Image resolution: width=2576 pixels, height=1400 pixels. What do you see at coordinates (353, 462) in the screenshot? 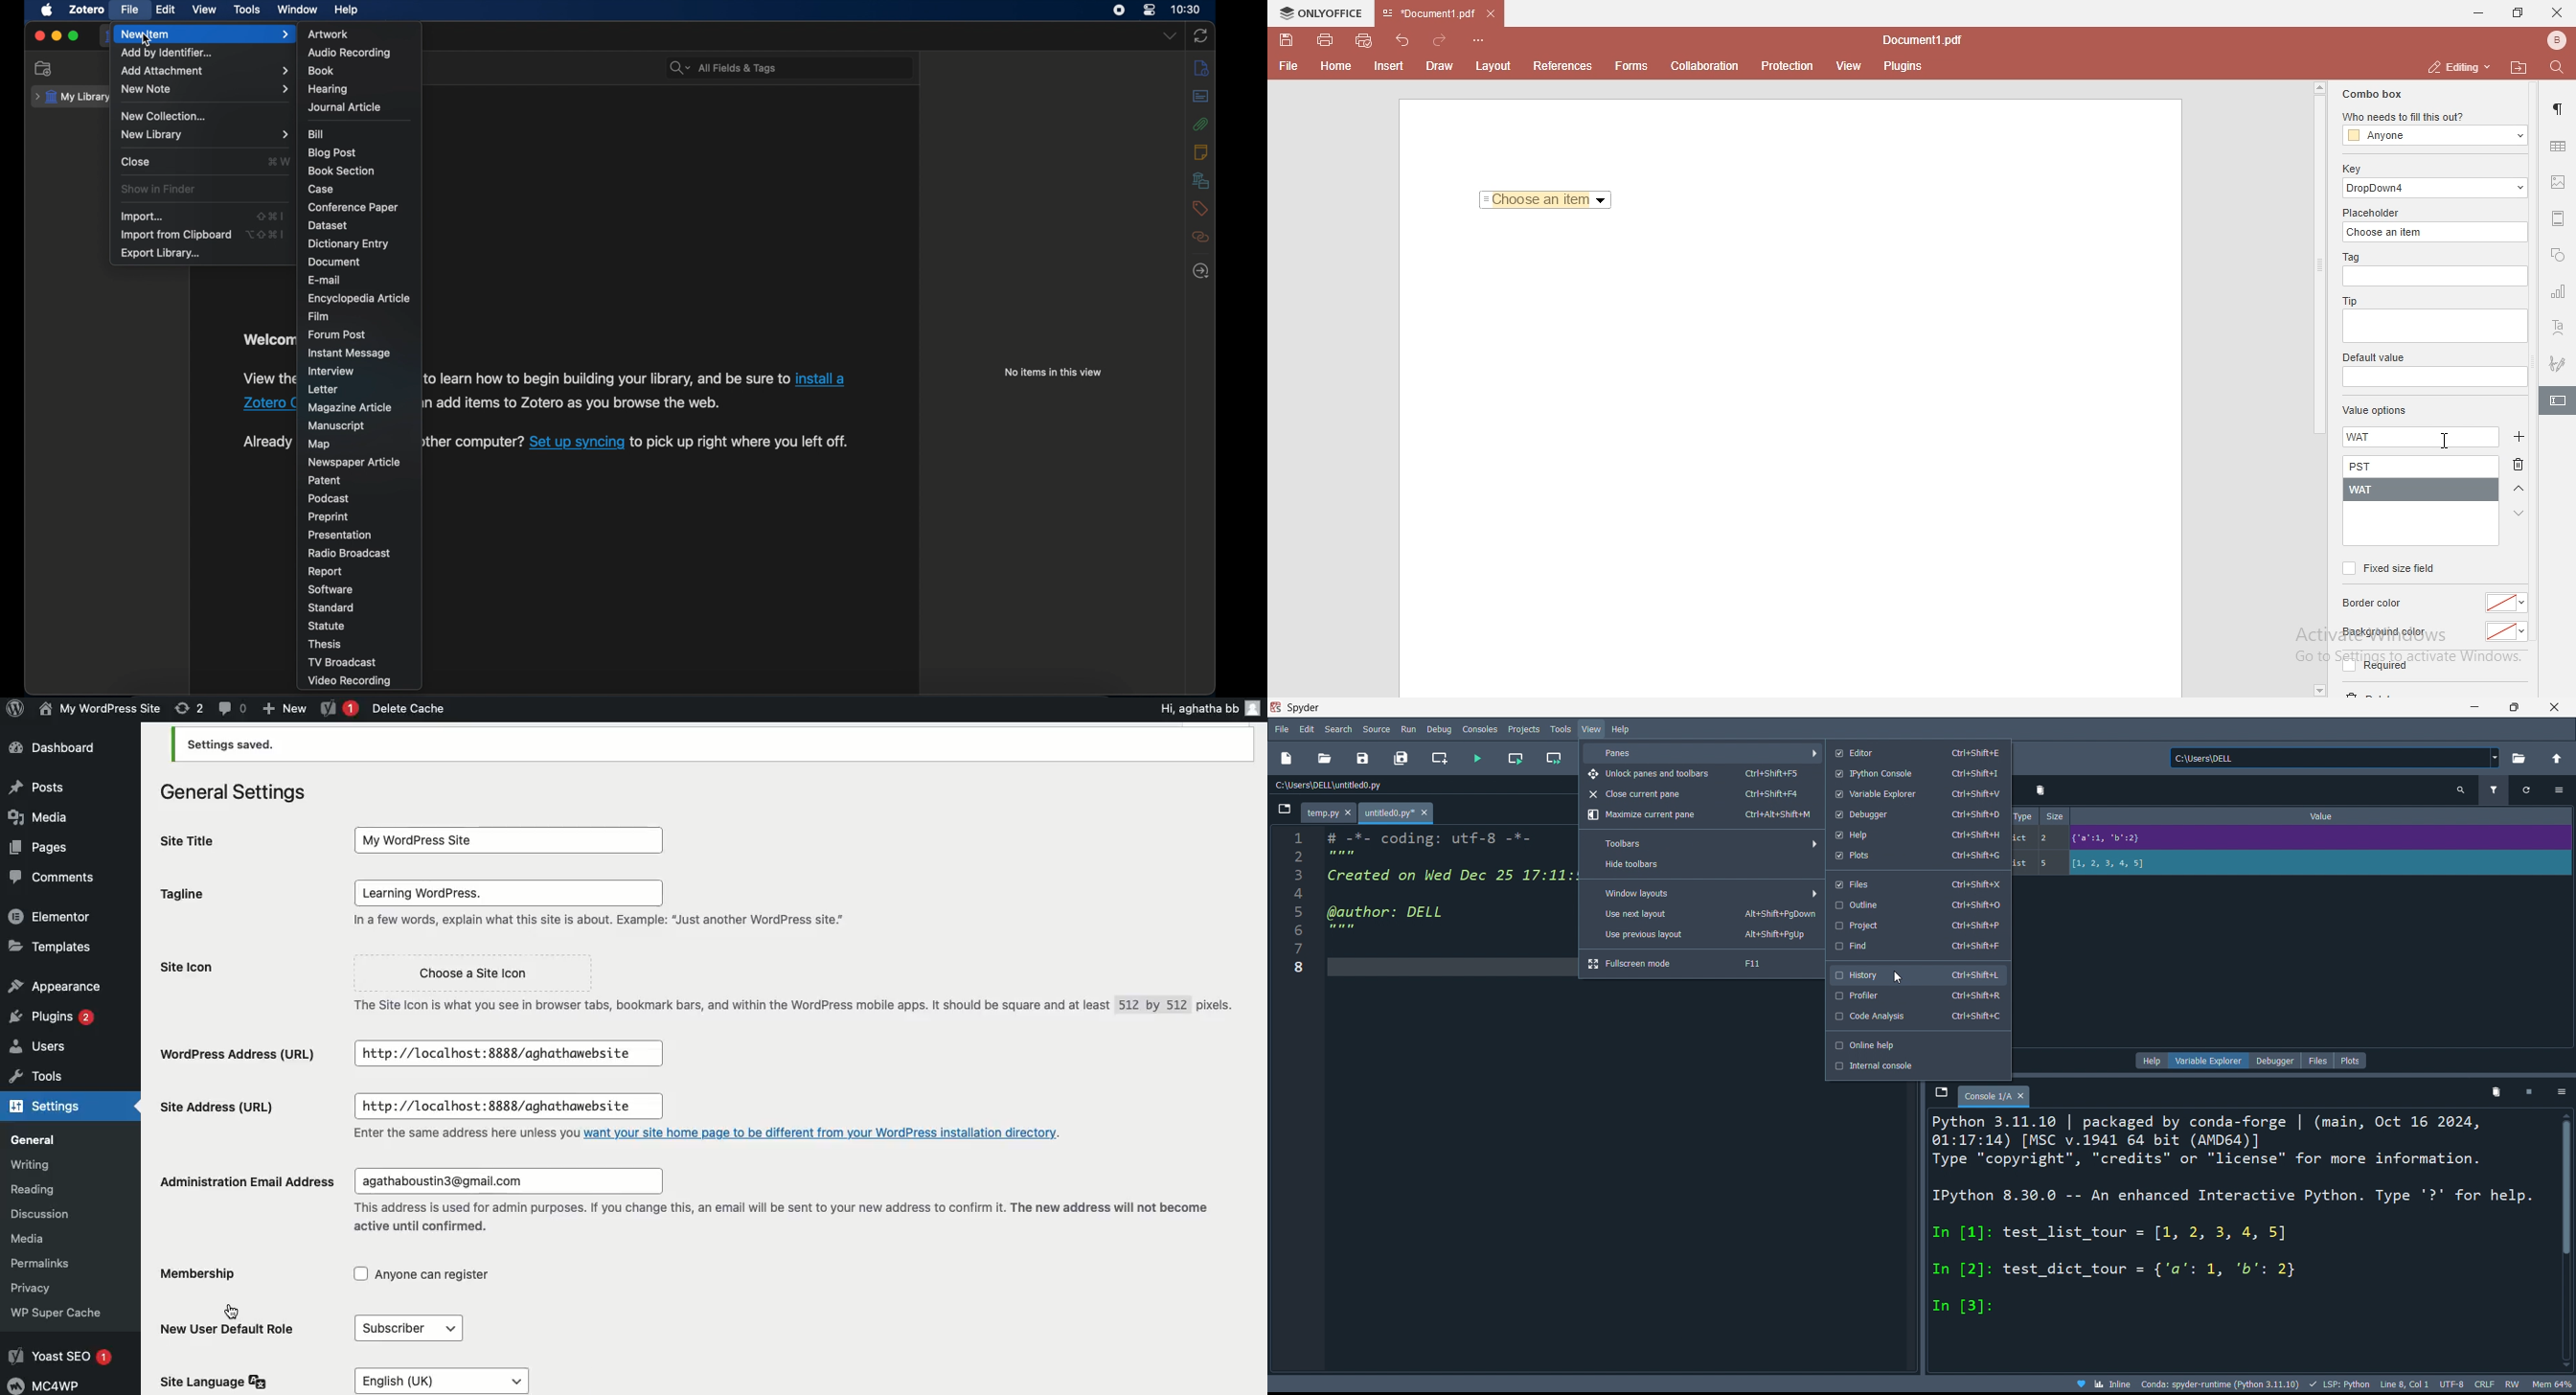
I see `newspaper article` at bounding box center [353, 462].